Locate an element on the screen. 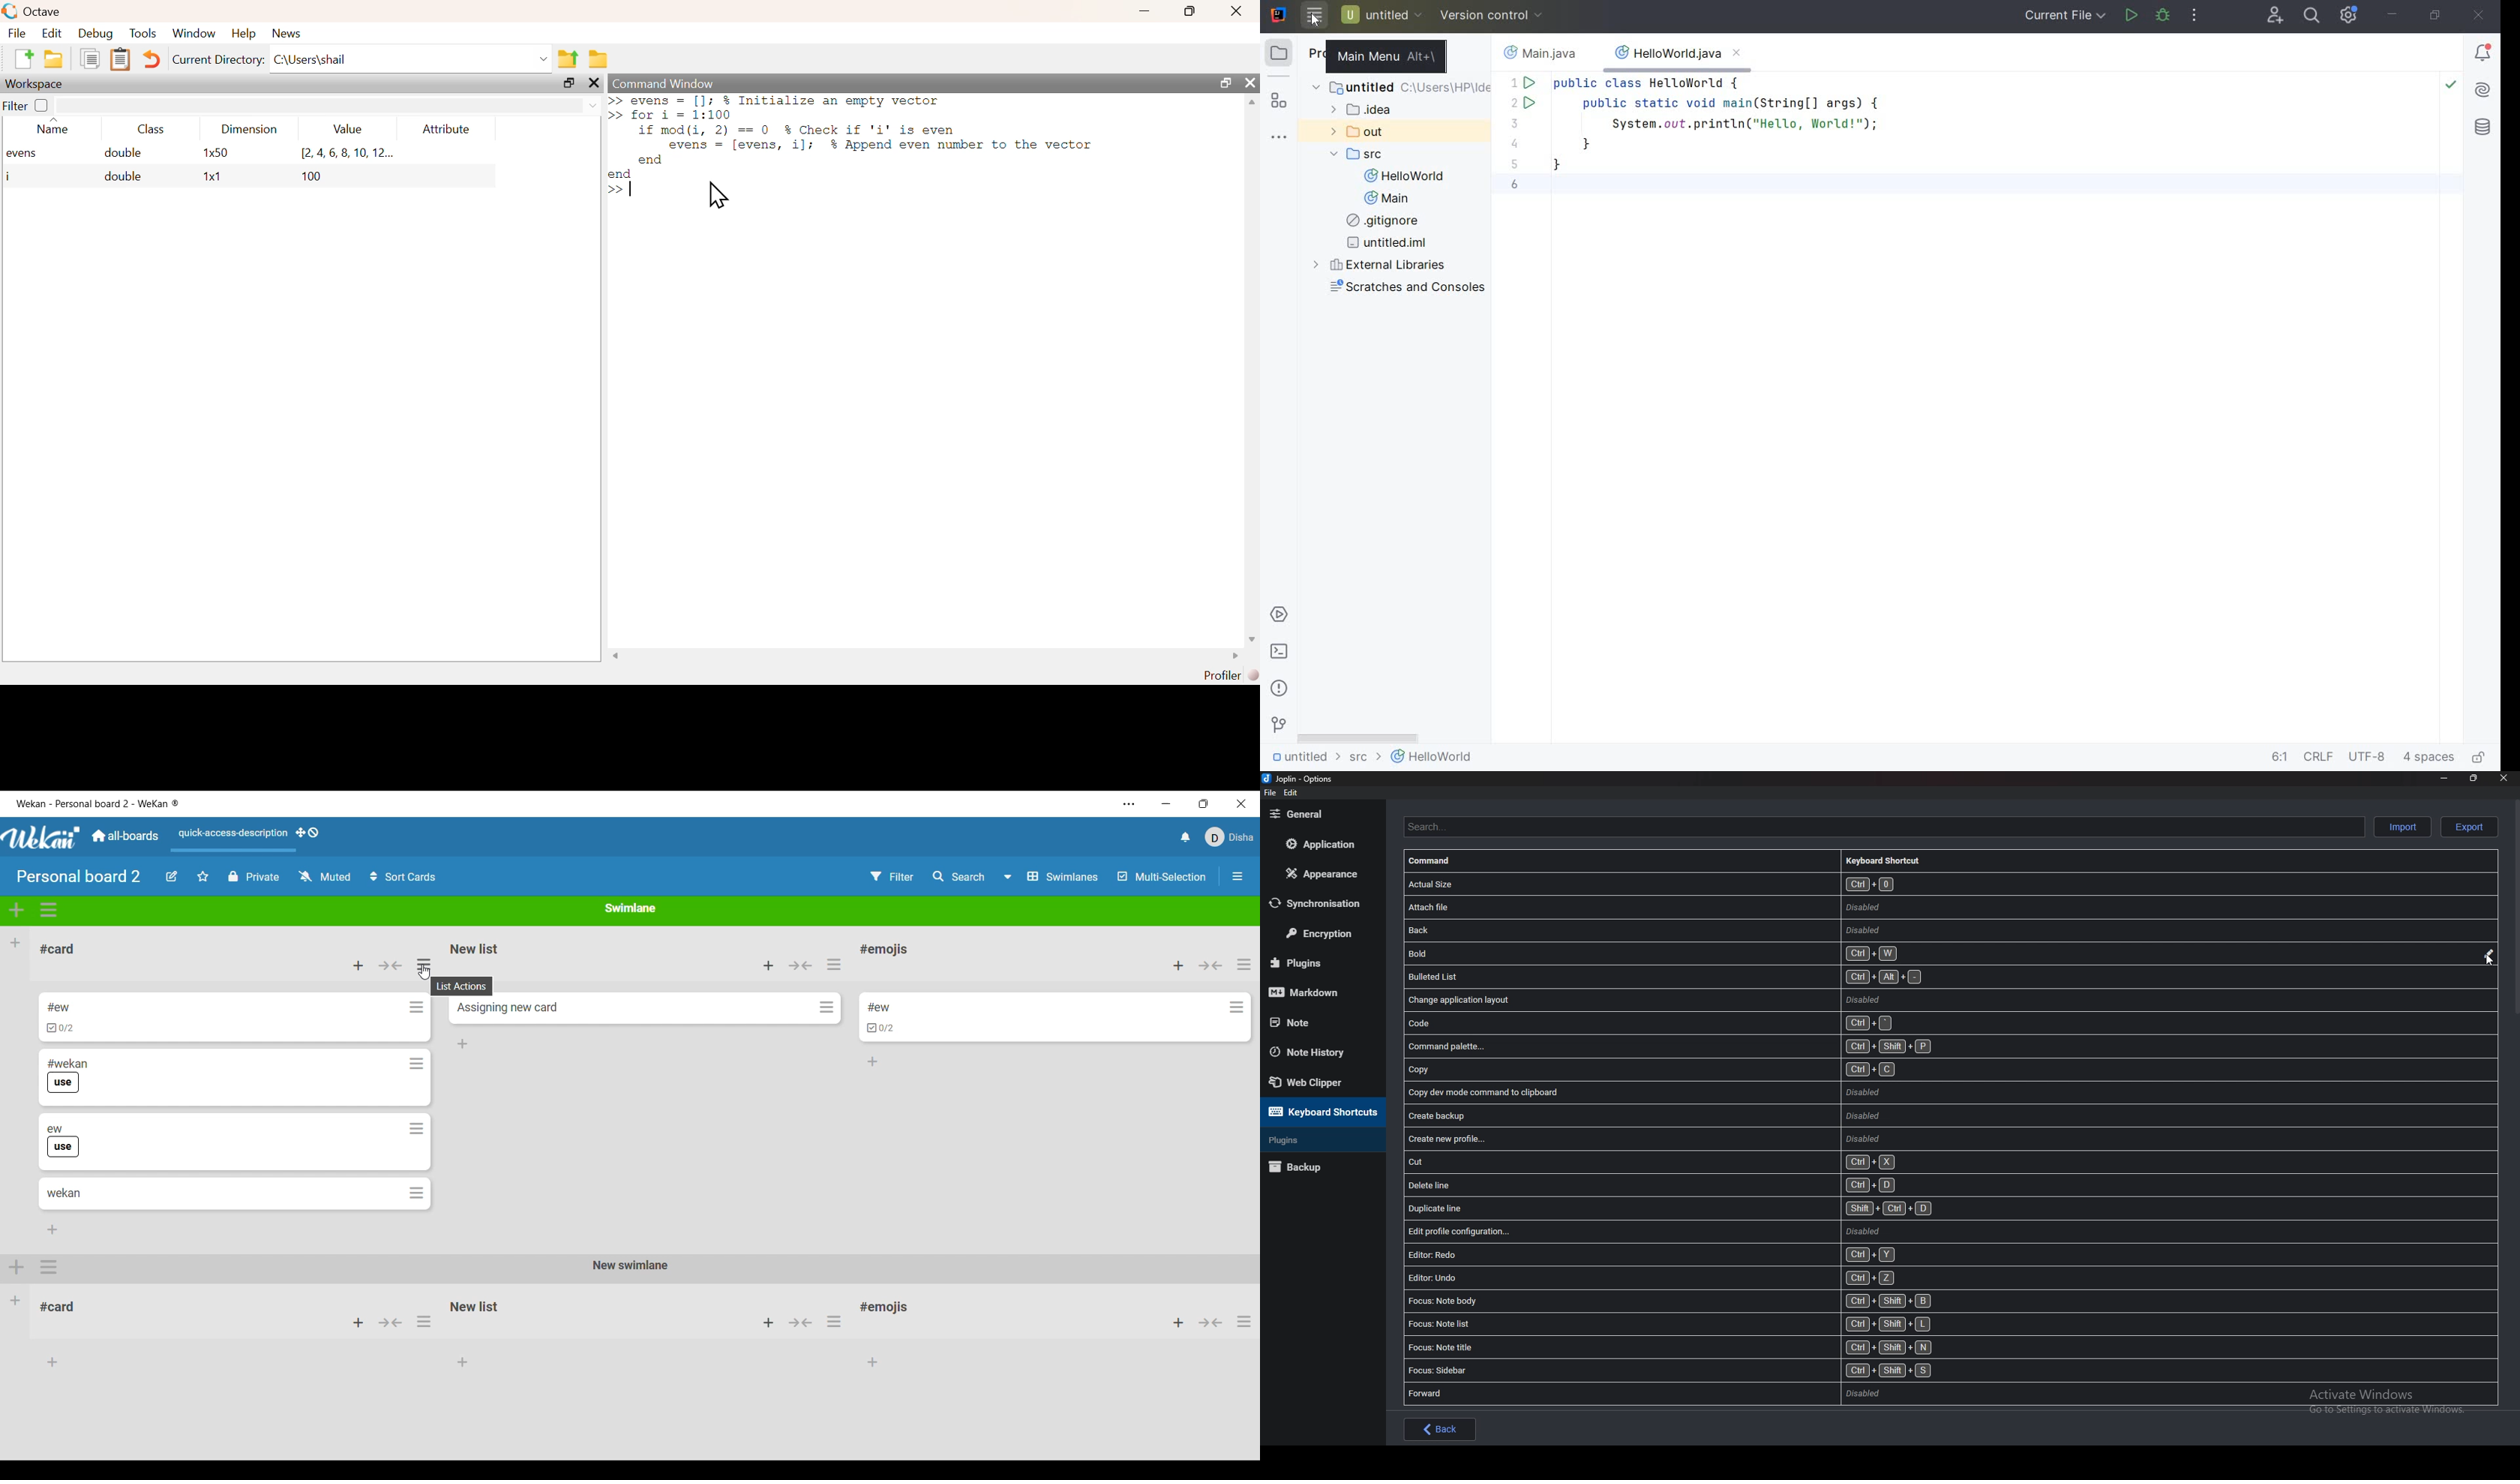  Back is located at coordinates (1440, 1429).